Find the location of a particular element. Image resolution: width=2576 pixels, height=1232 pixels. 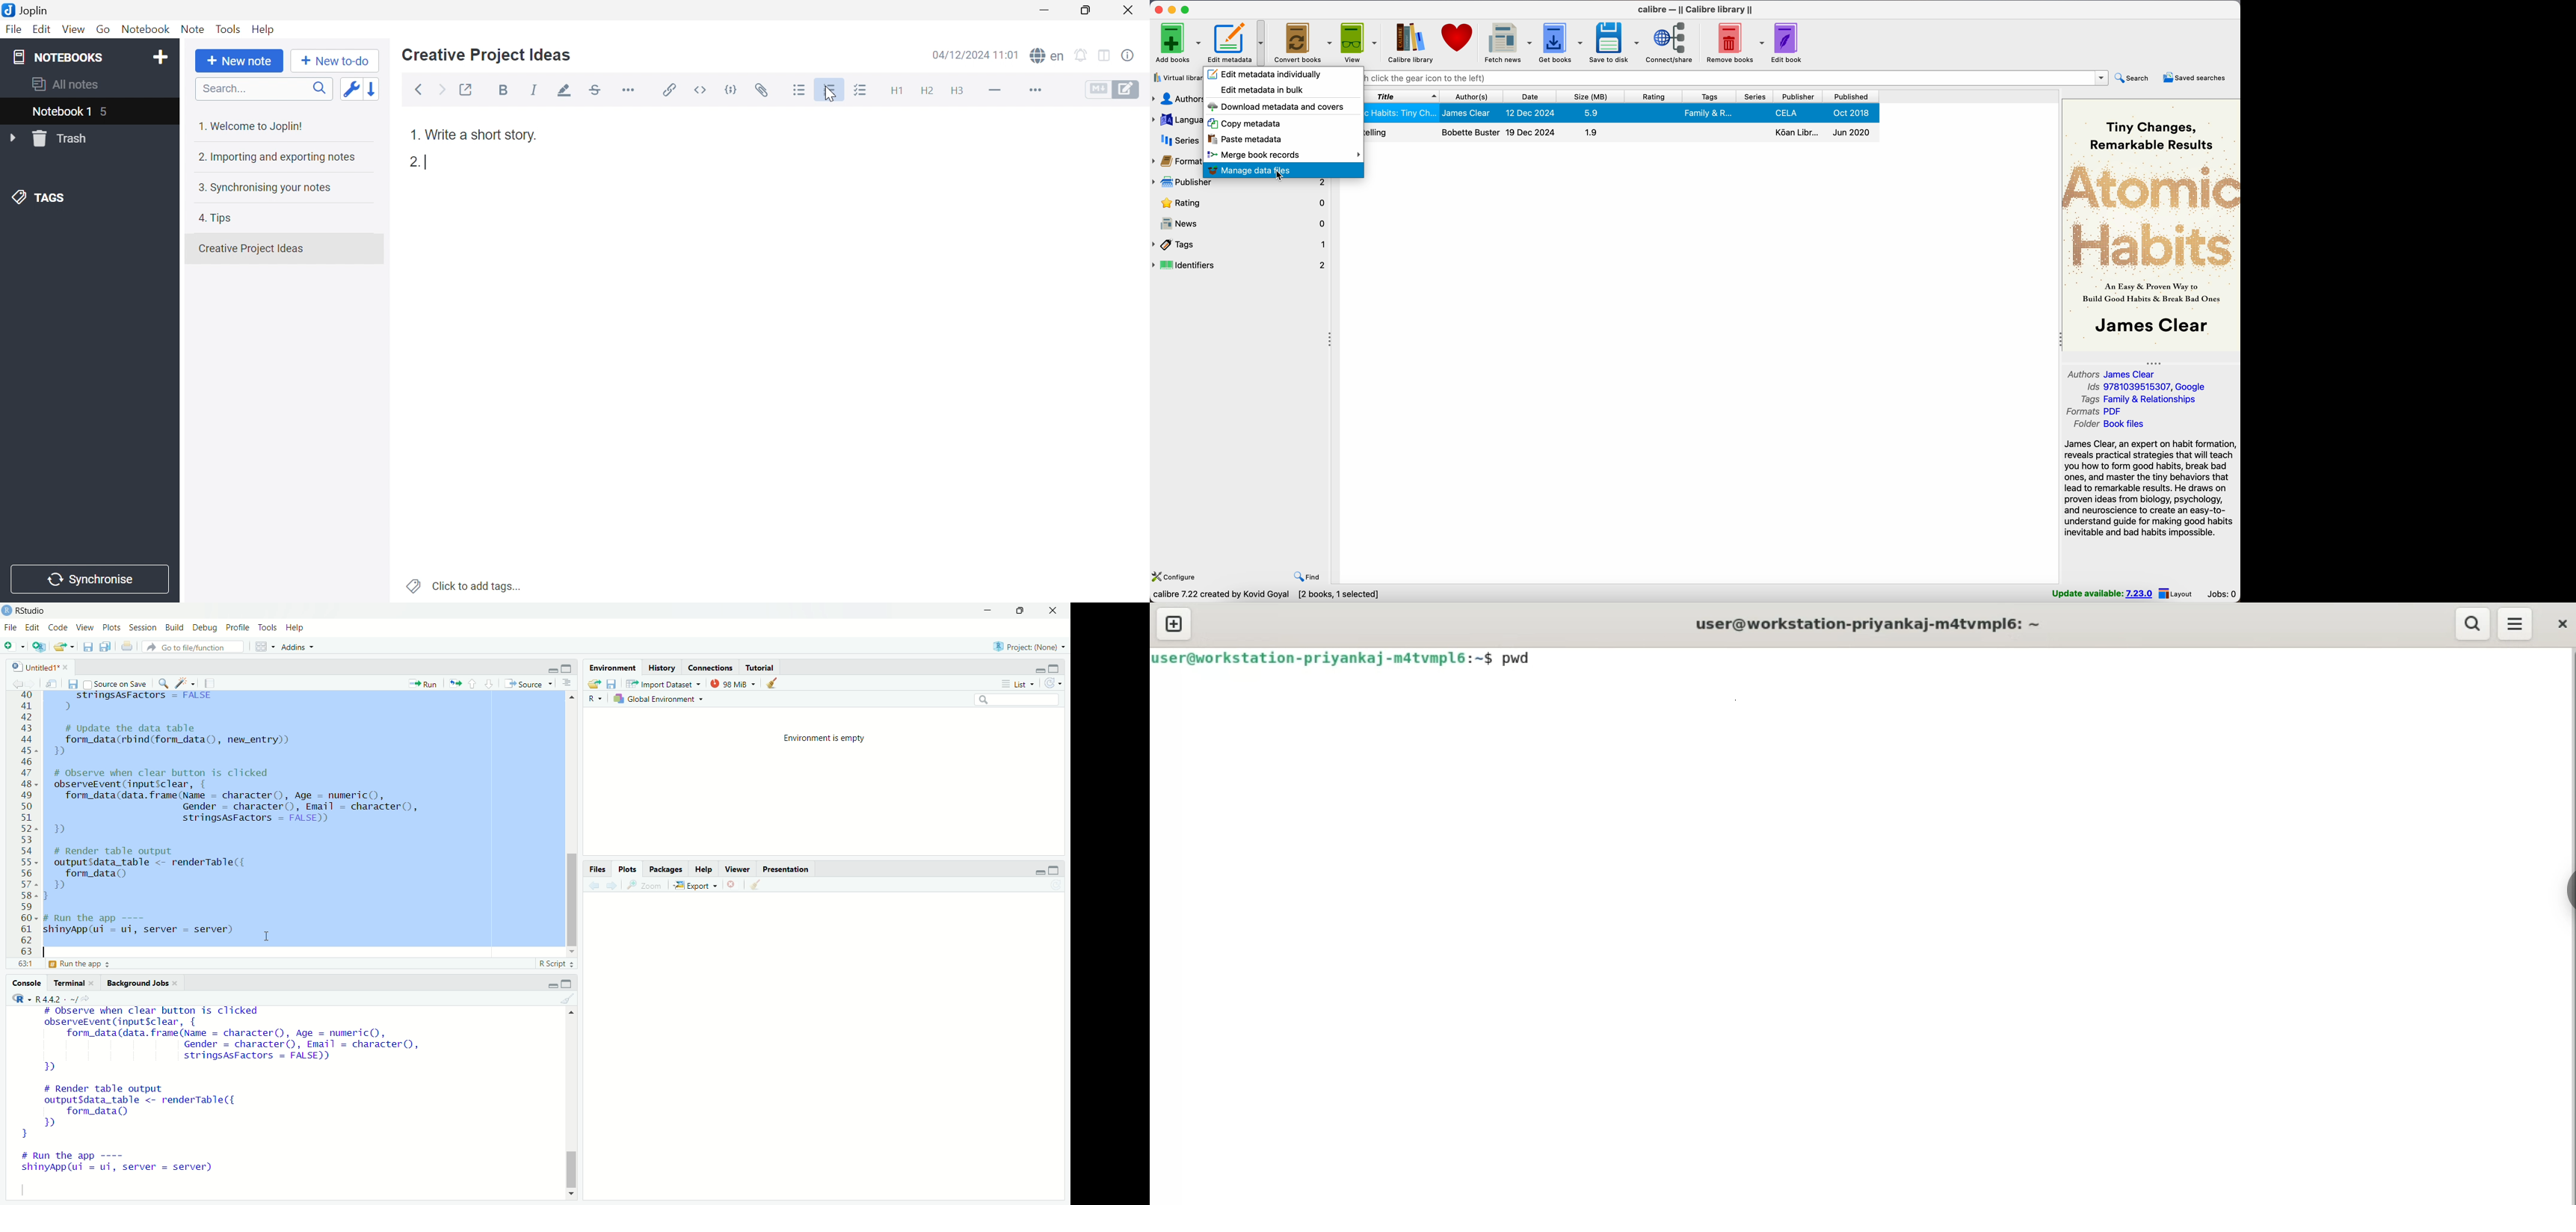

maximize is located at coordinates (1060, 667).